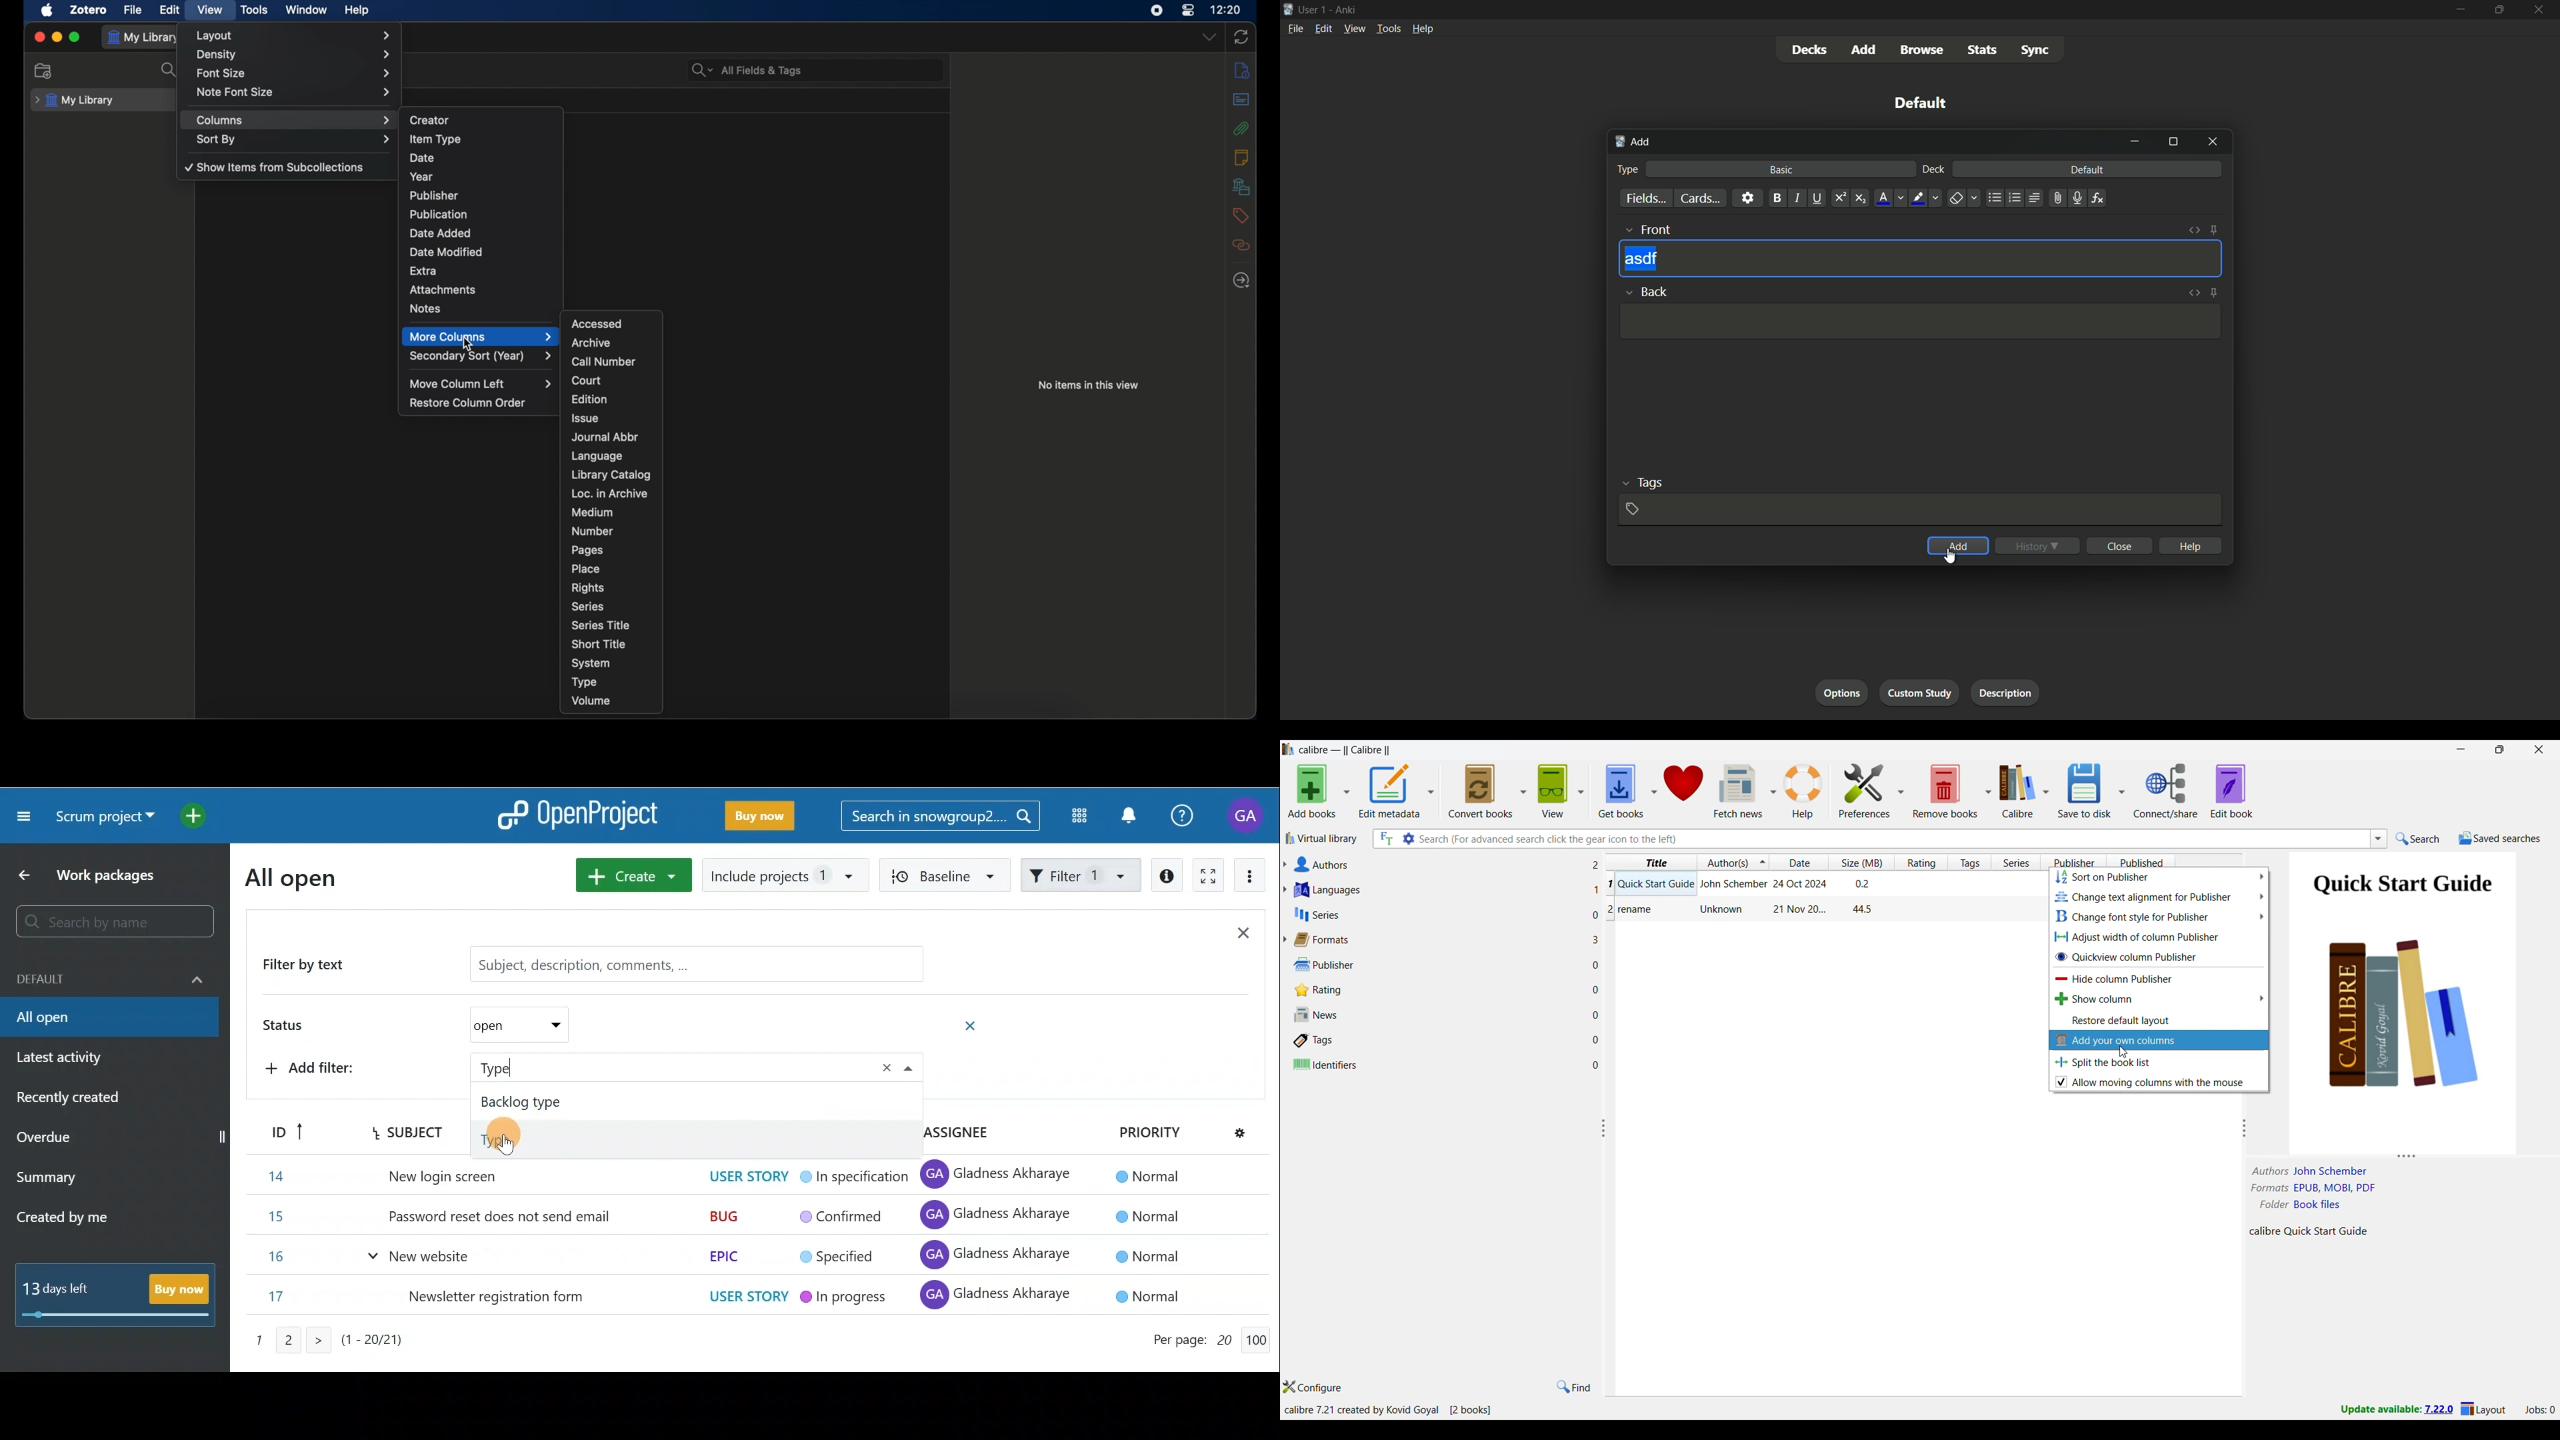  I want to click on subscript, so click(1861, 198).